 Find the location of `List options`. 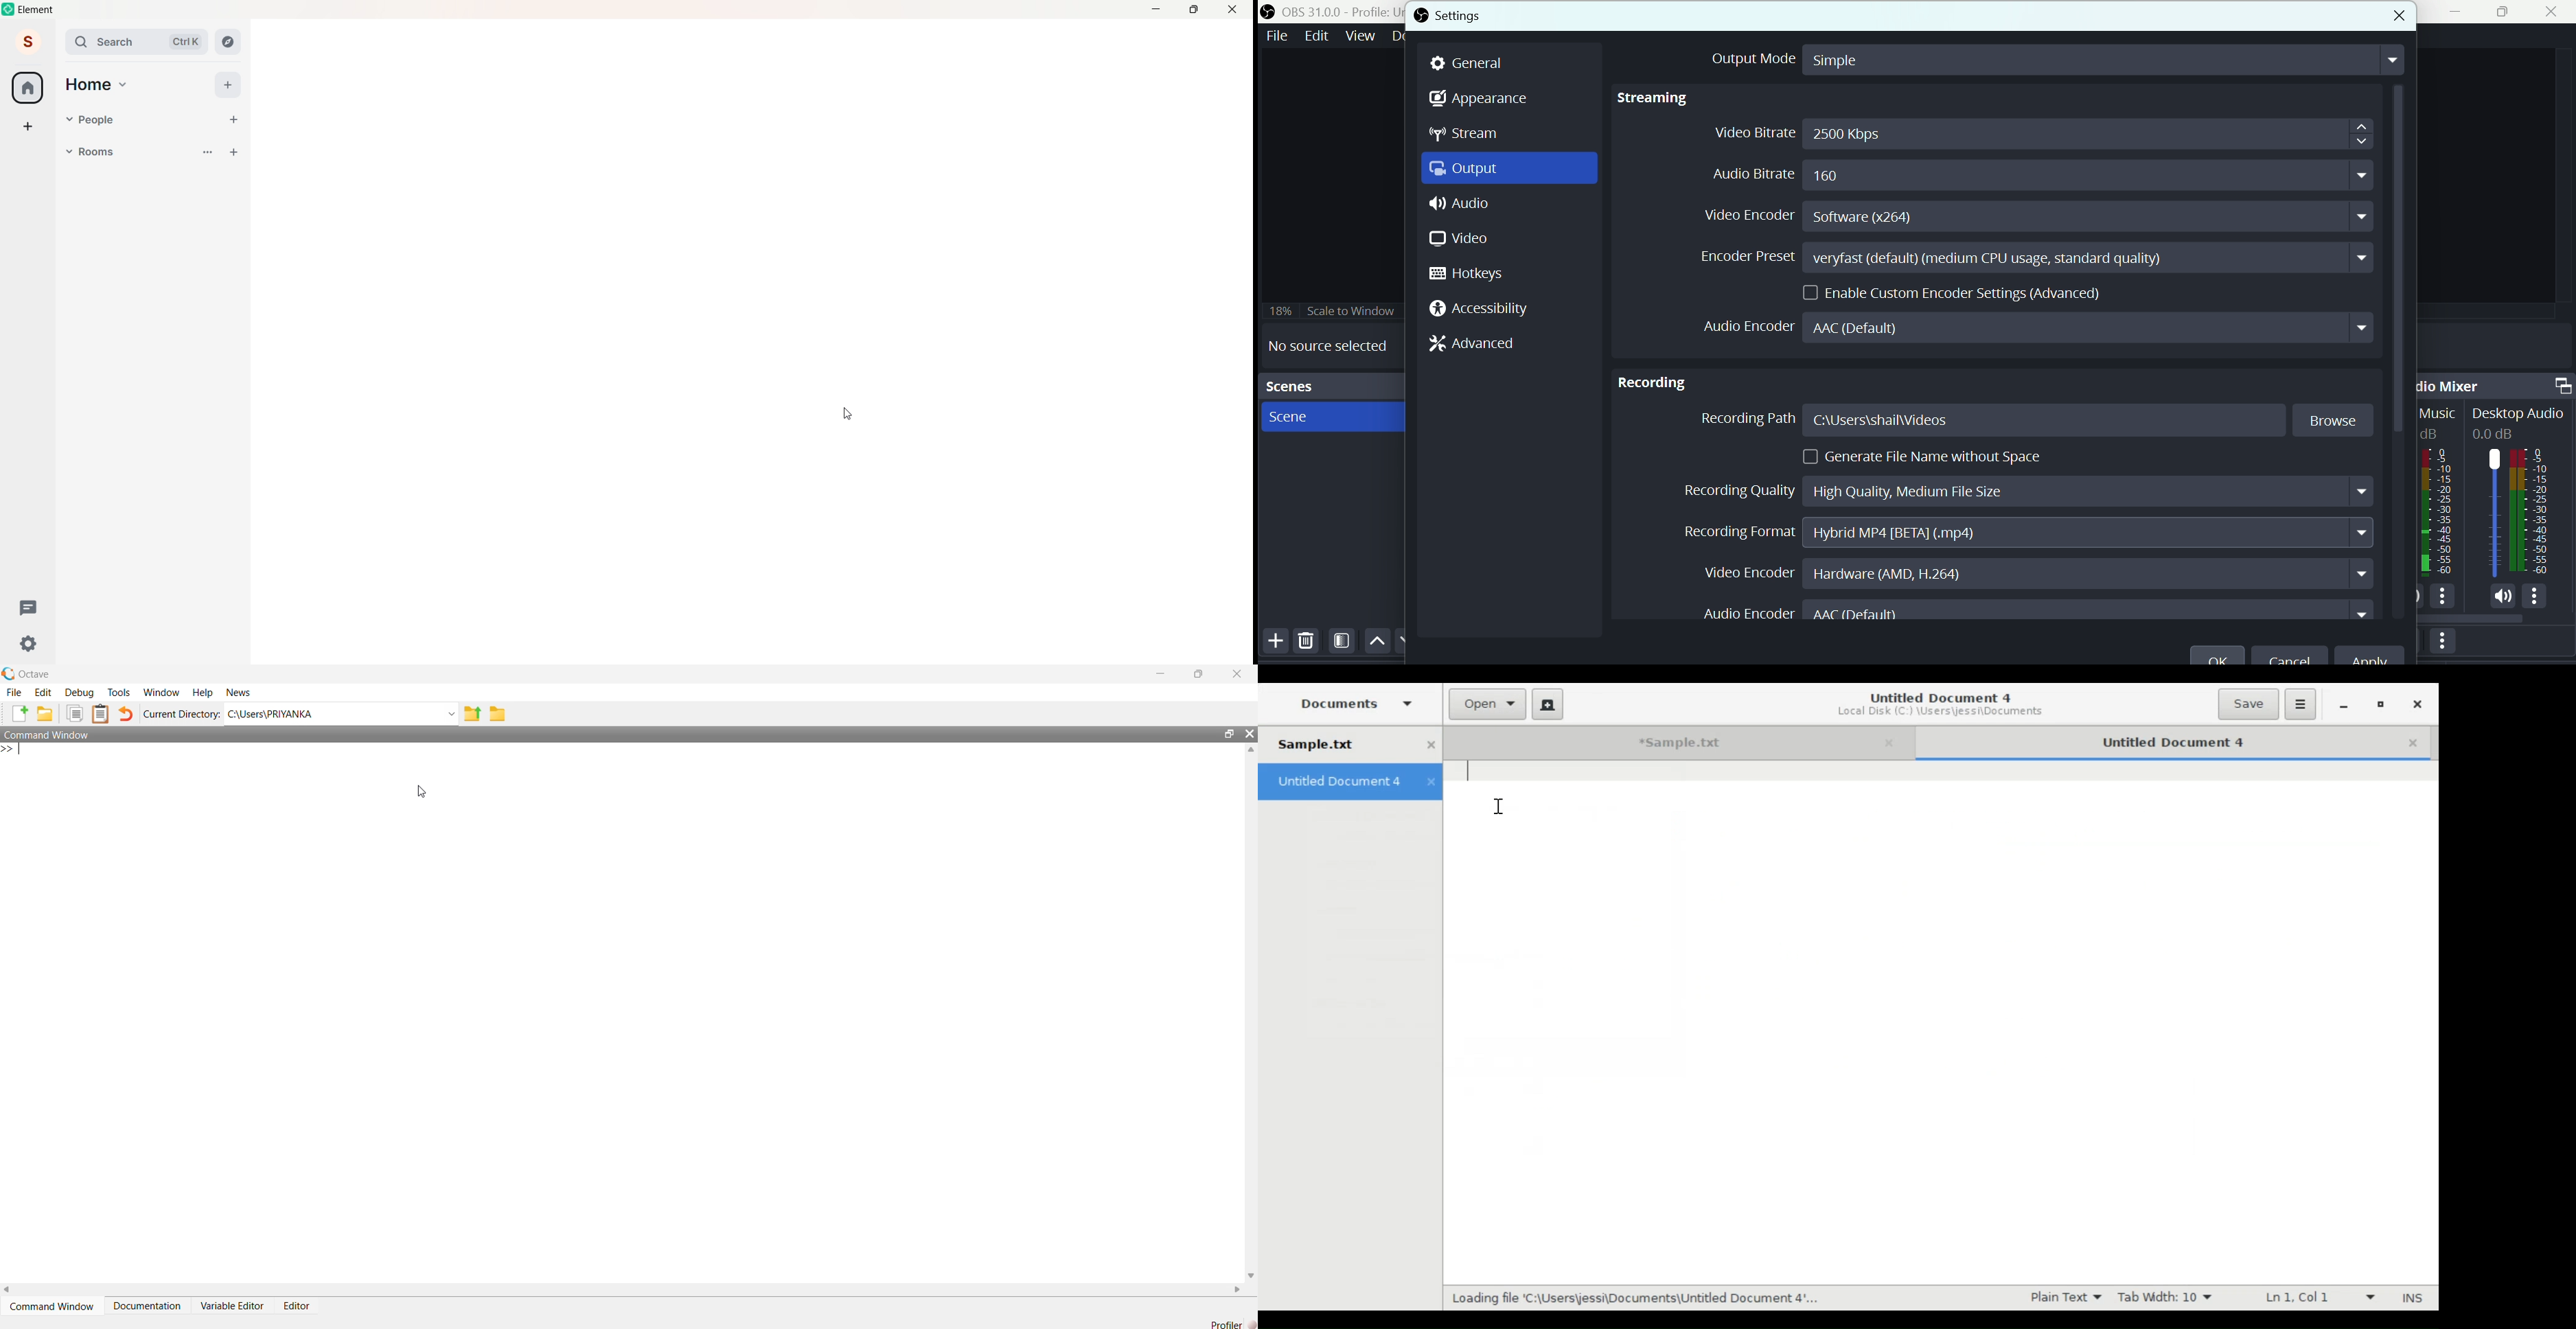

List options is located at coordinates (211, 152).